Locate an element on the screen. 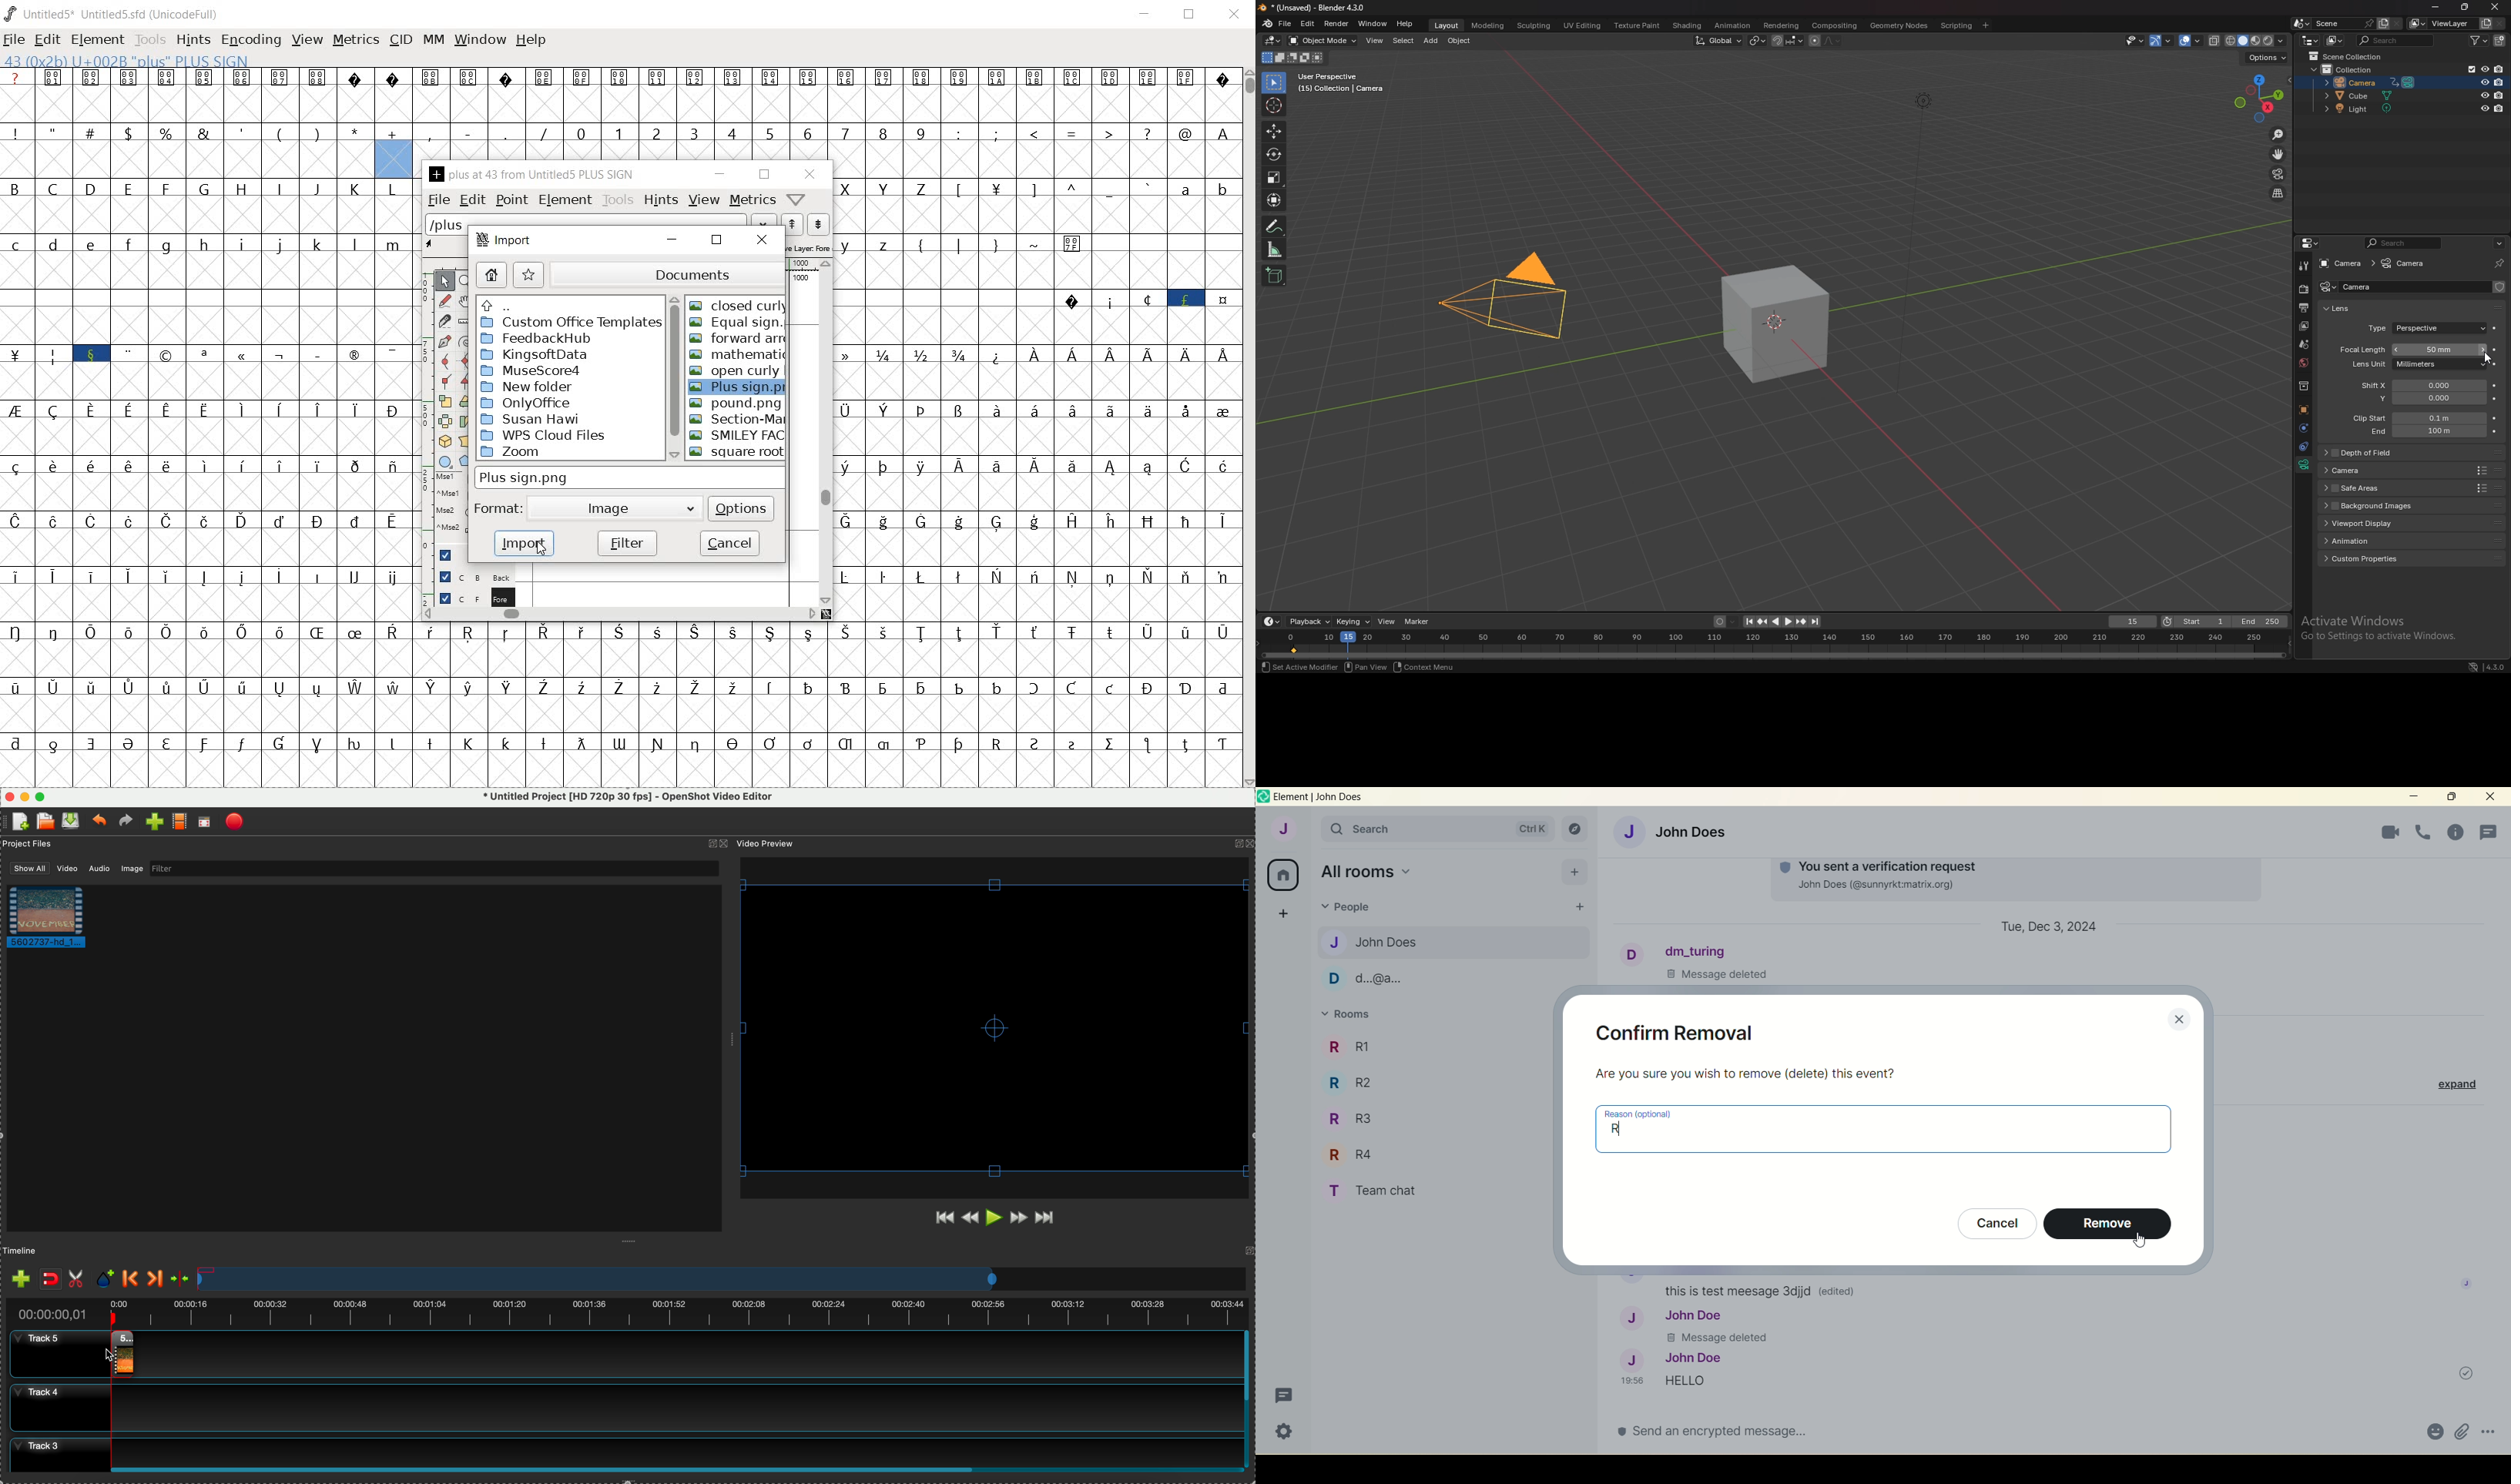 This screenshot has width=2520, height=1484. MATHEMATIC is located at coordinates (738, 354).